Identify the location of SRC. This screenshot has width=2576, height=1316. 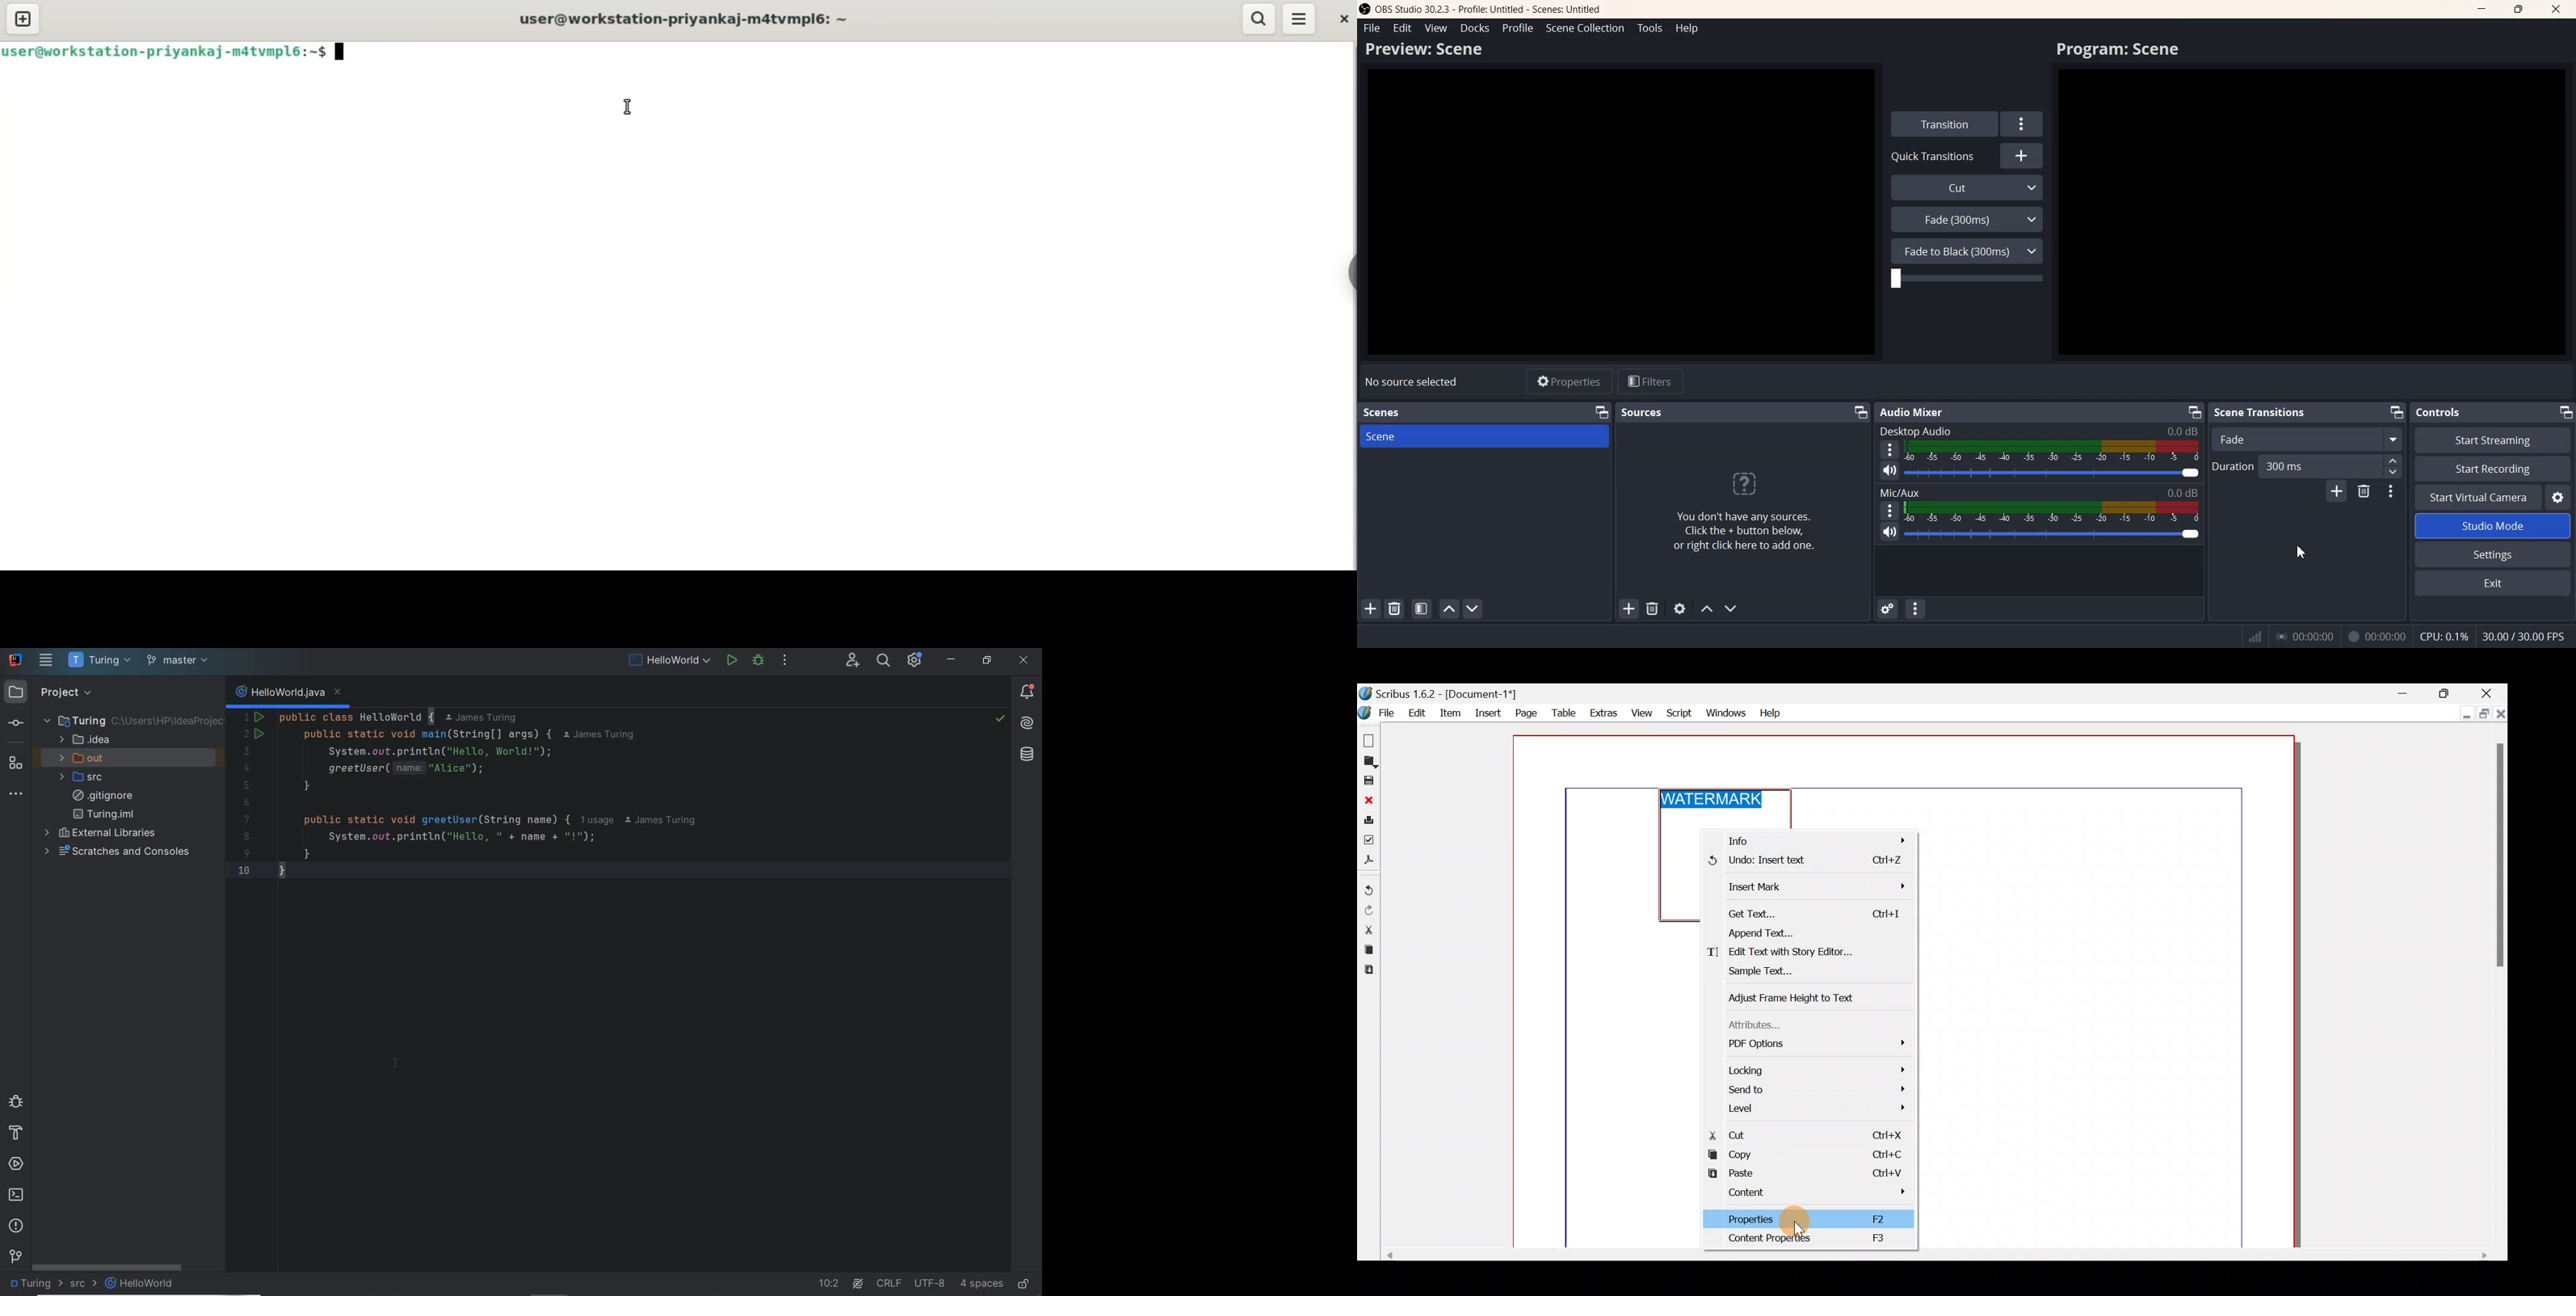
(84, 1284).